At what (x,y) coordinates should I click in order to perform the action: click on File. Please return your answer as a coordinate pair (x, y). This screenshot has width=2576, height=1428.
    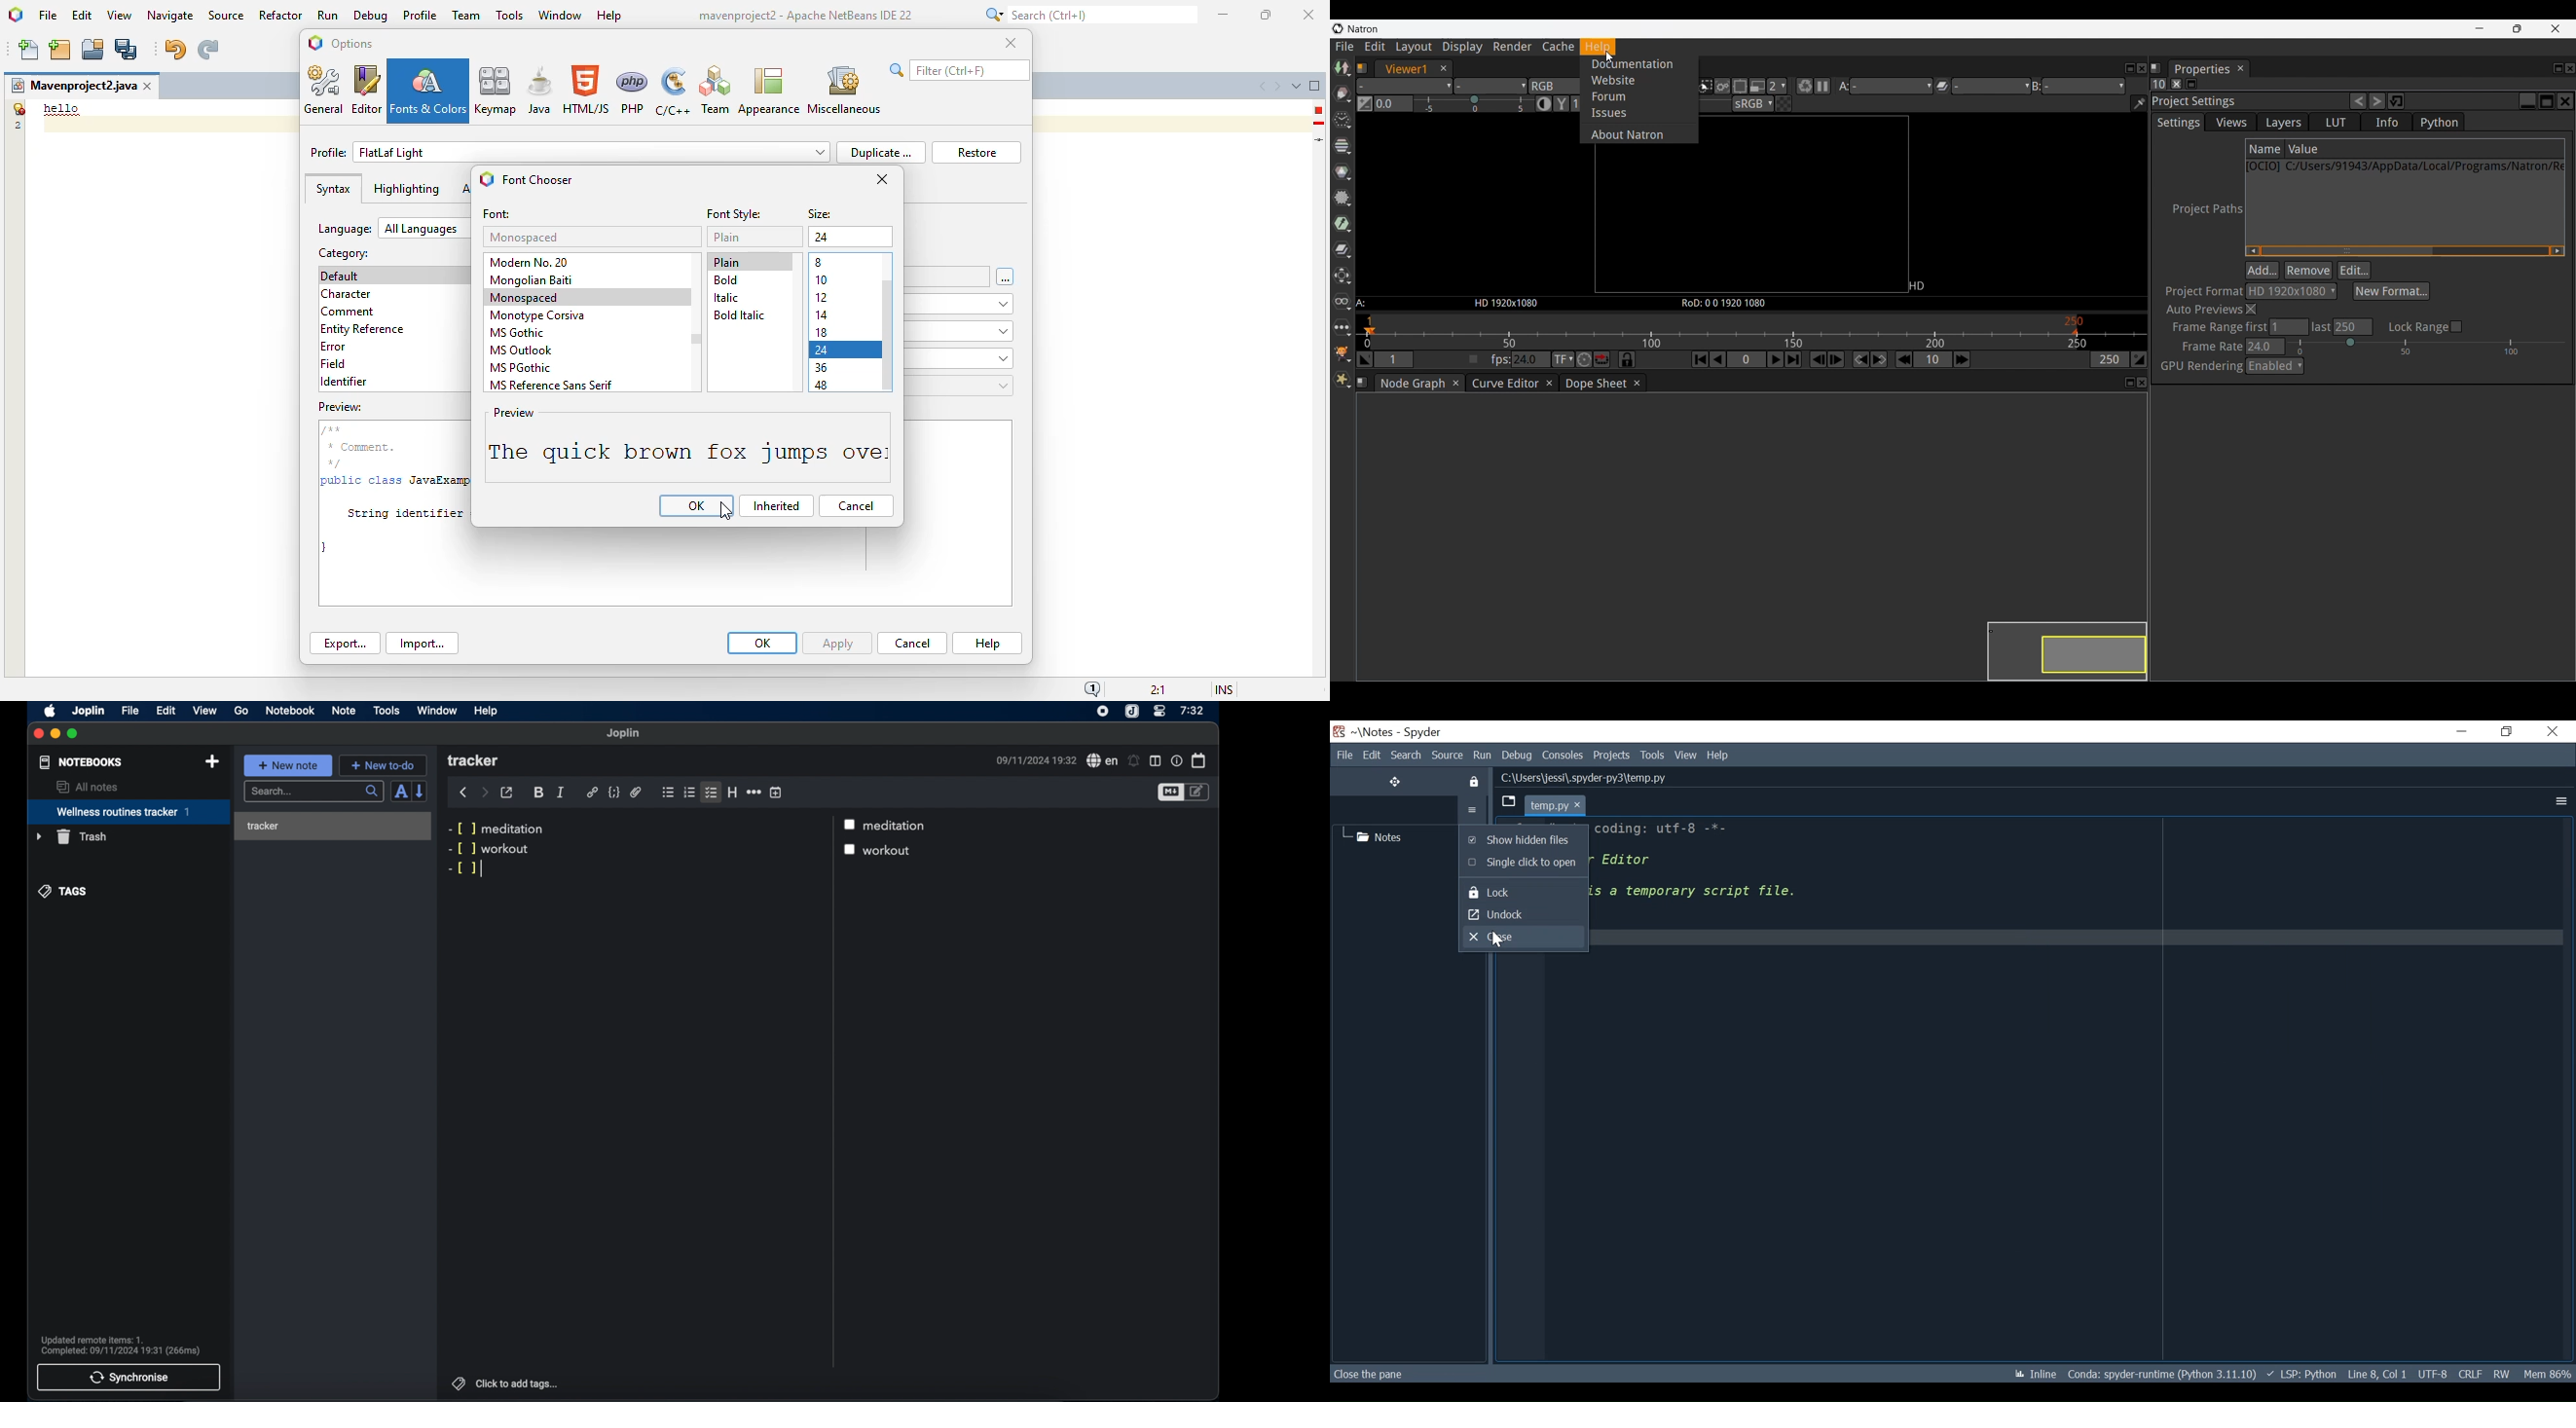
    Looking at the image, I should click on (1342, 755).